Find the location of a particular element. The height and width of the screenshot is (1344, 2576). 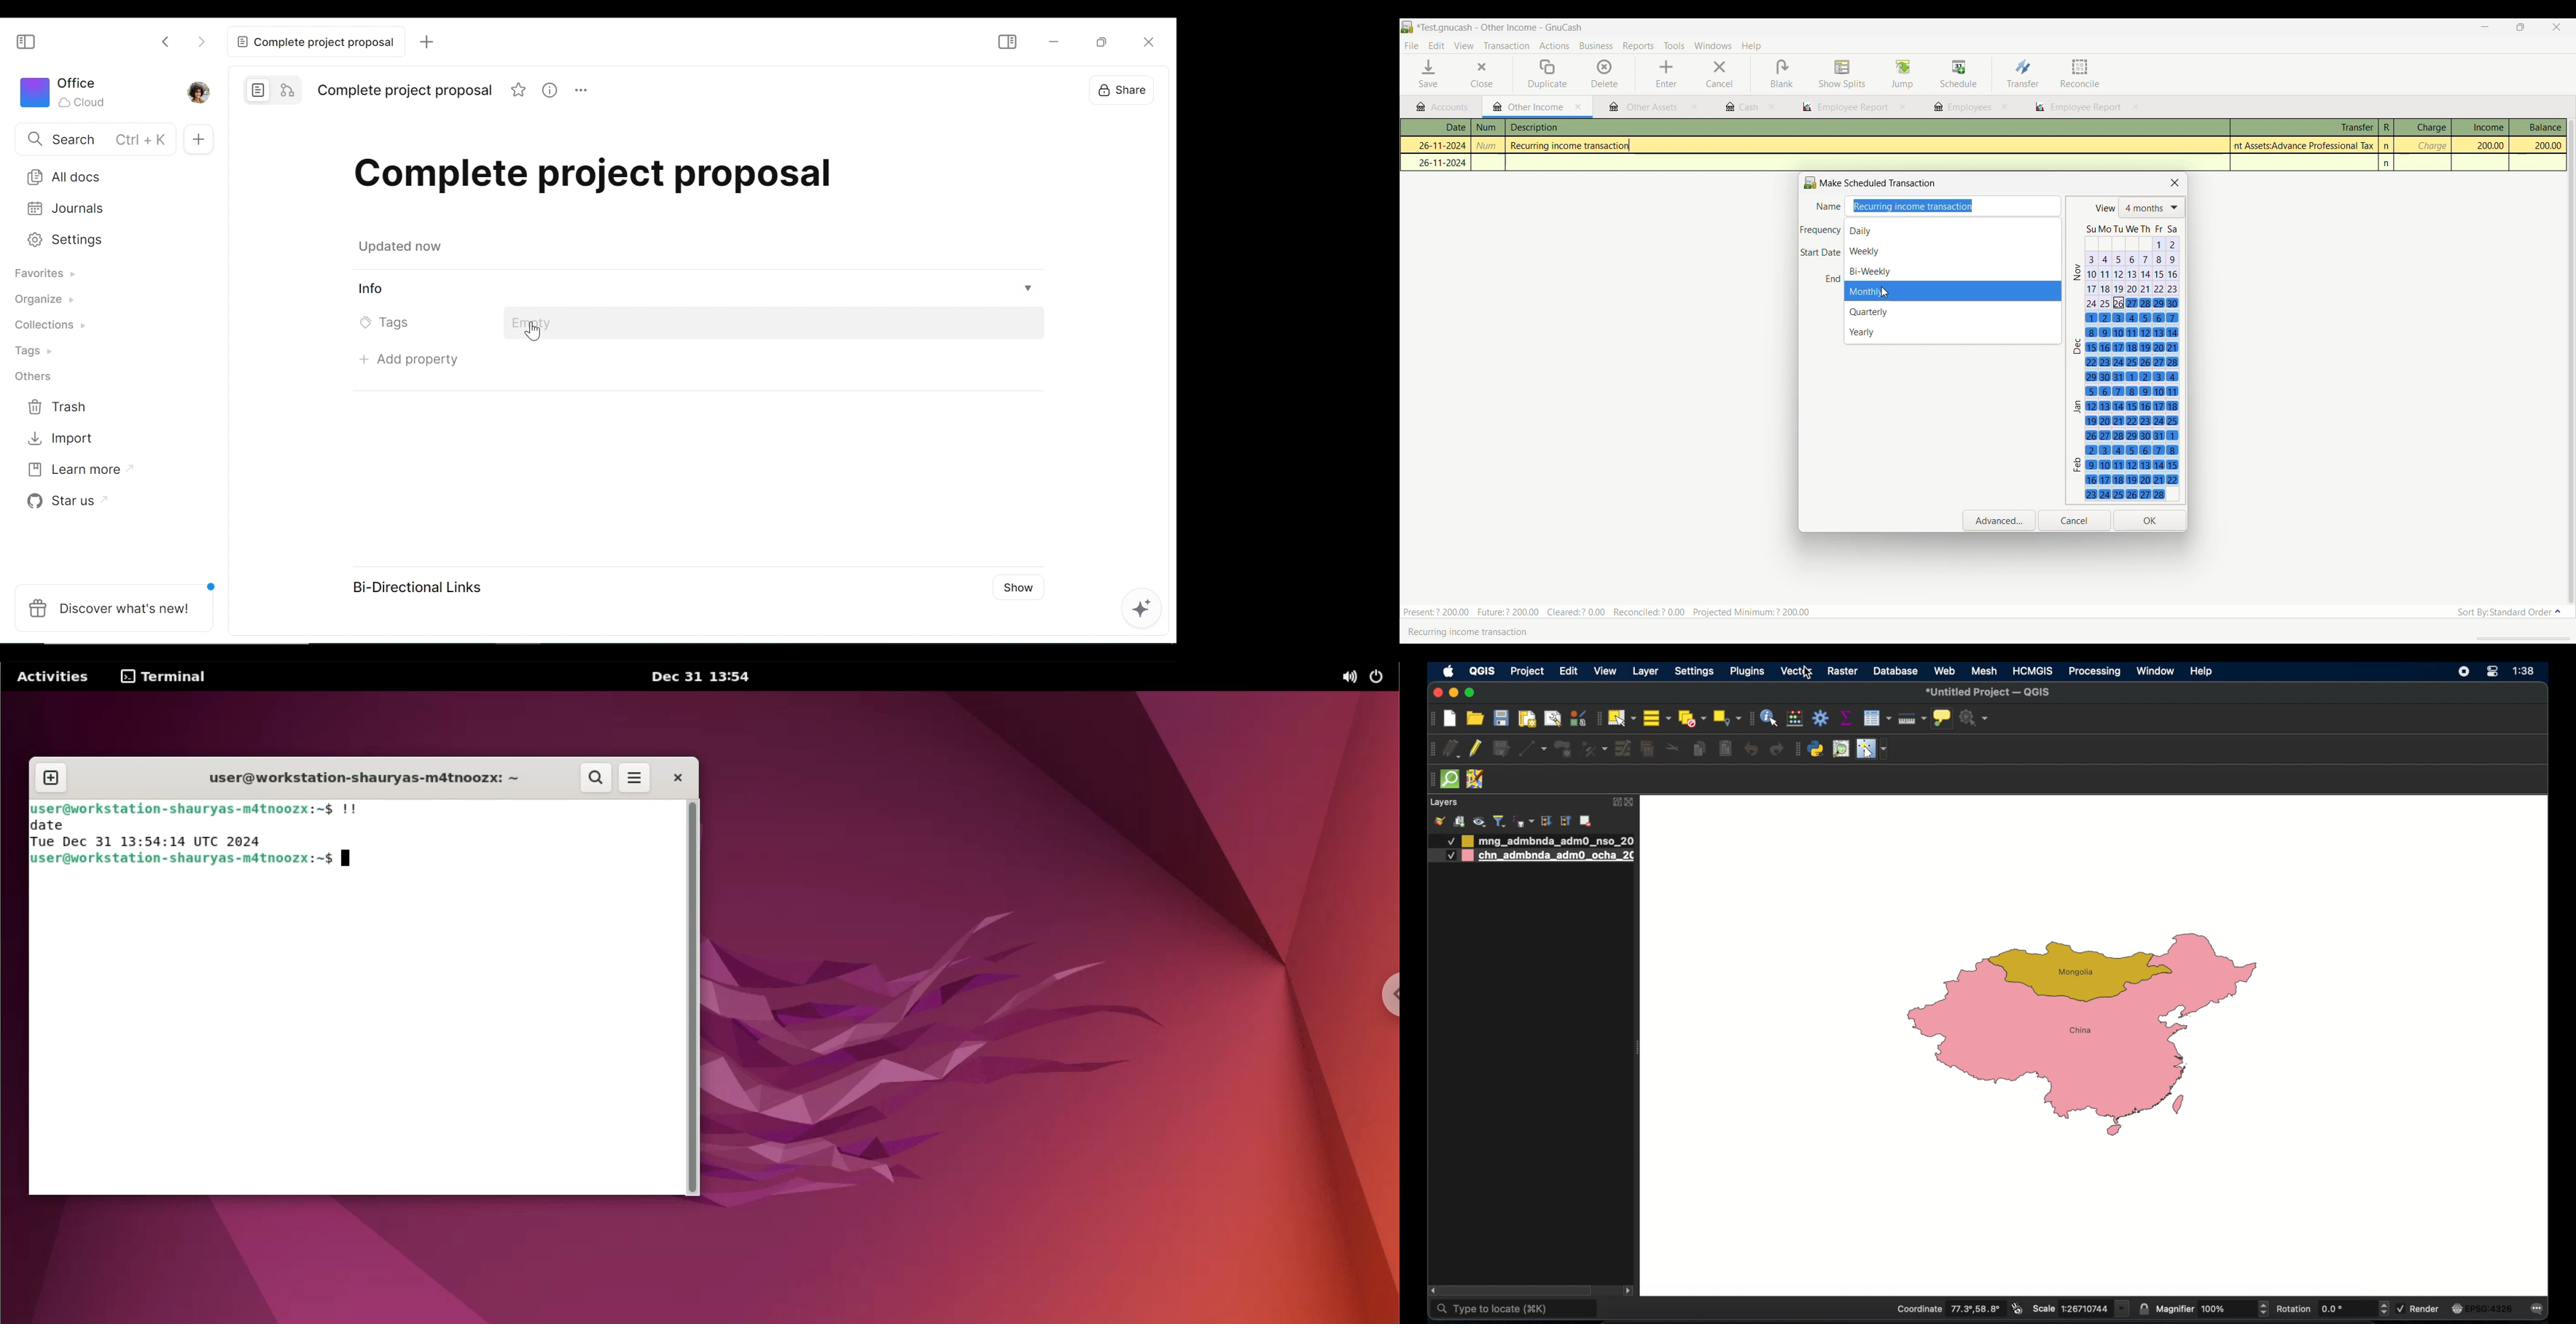

Show interface in a smaller tab is located at coordinates (2525, 28).